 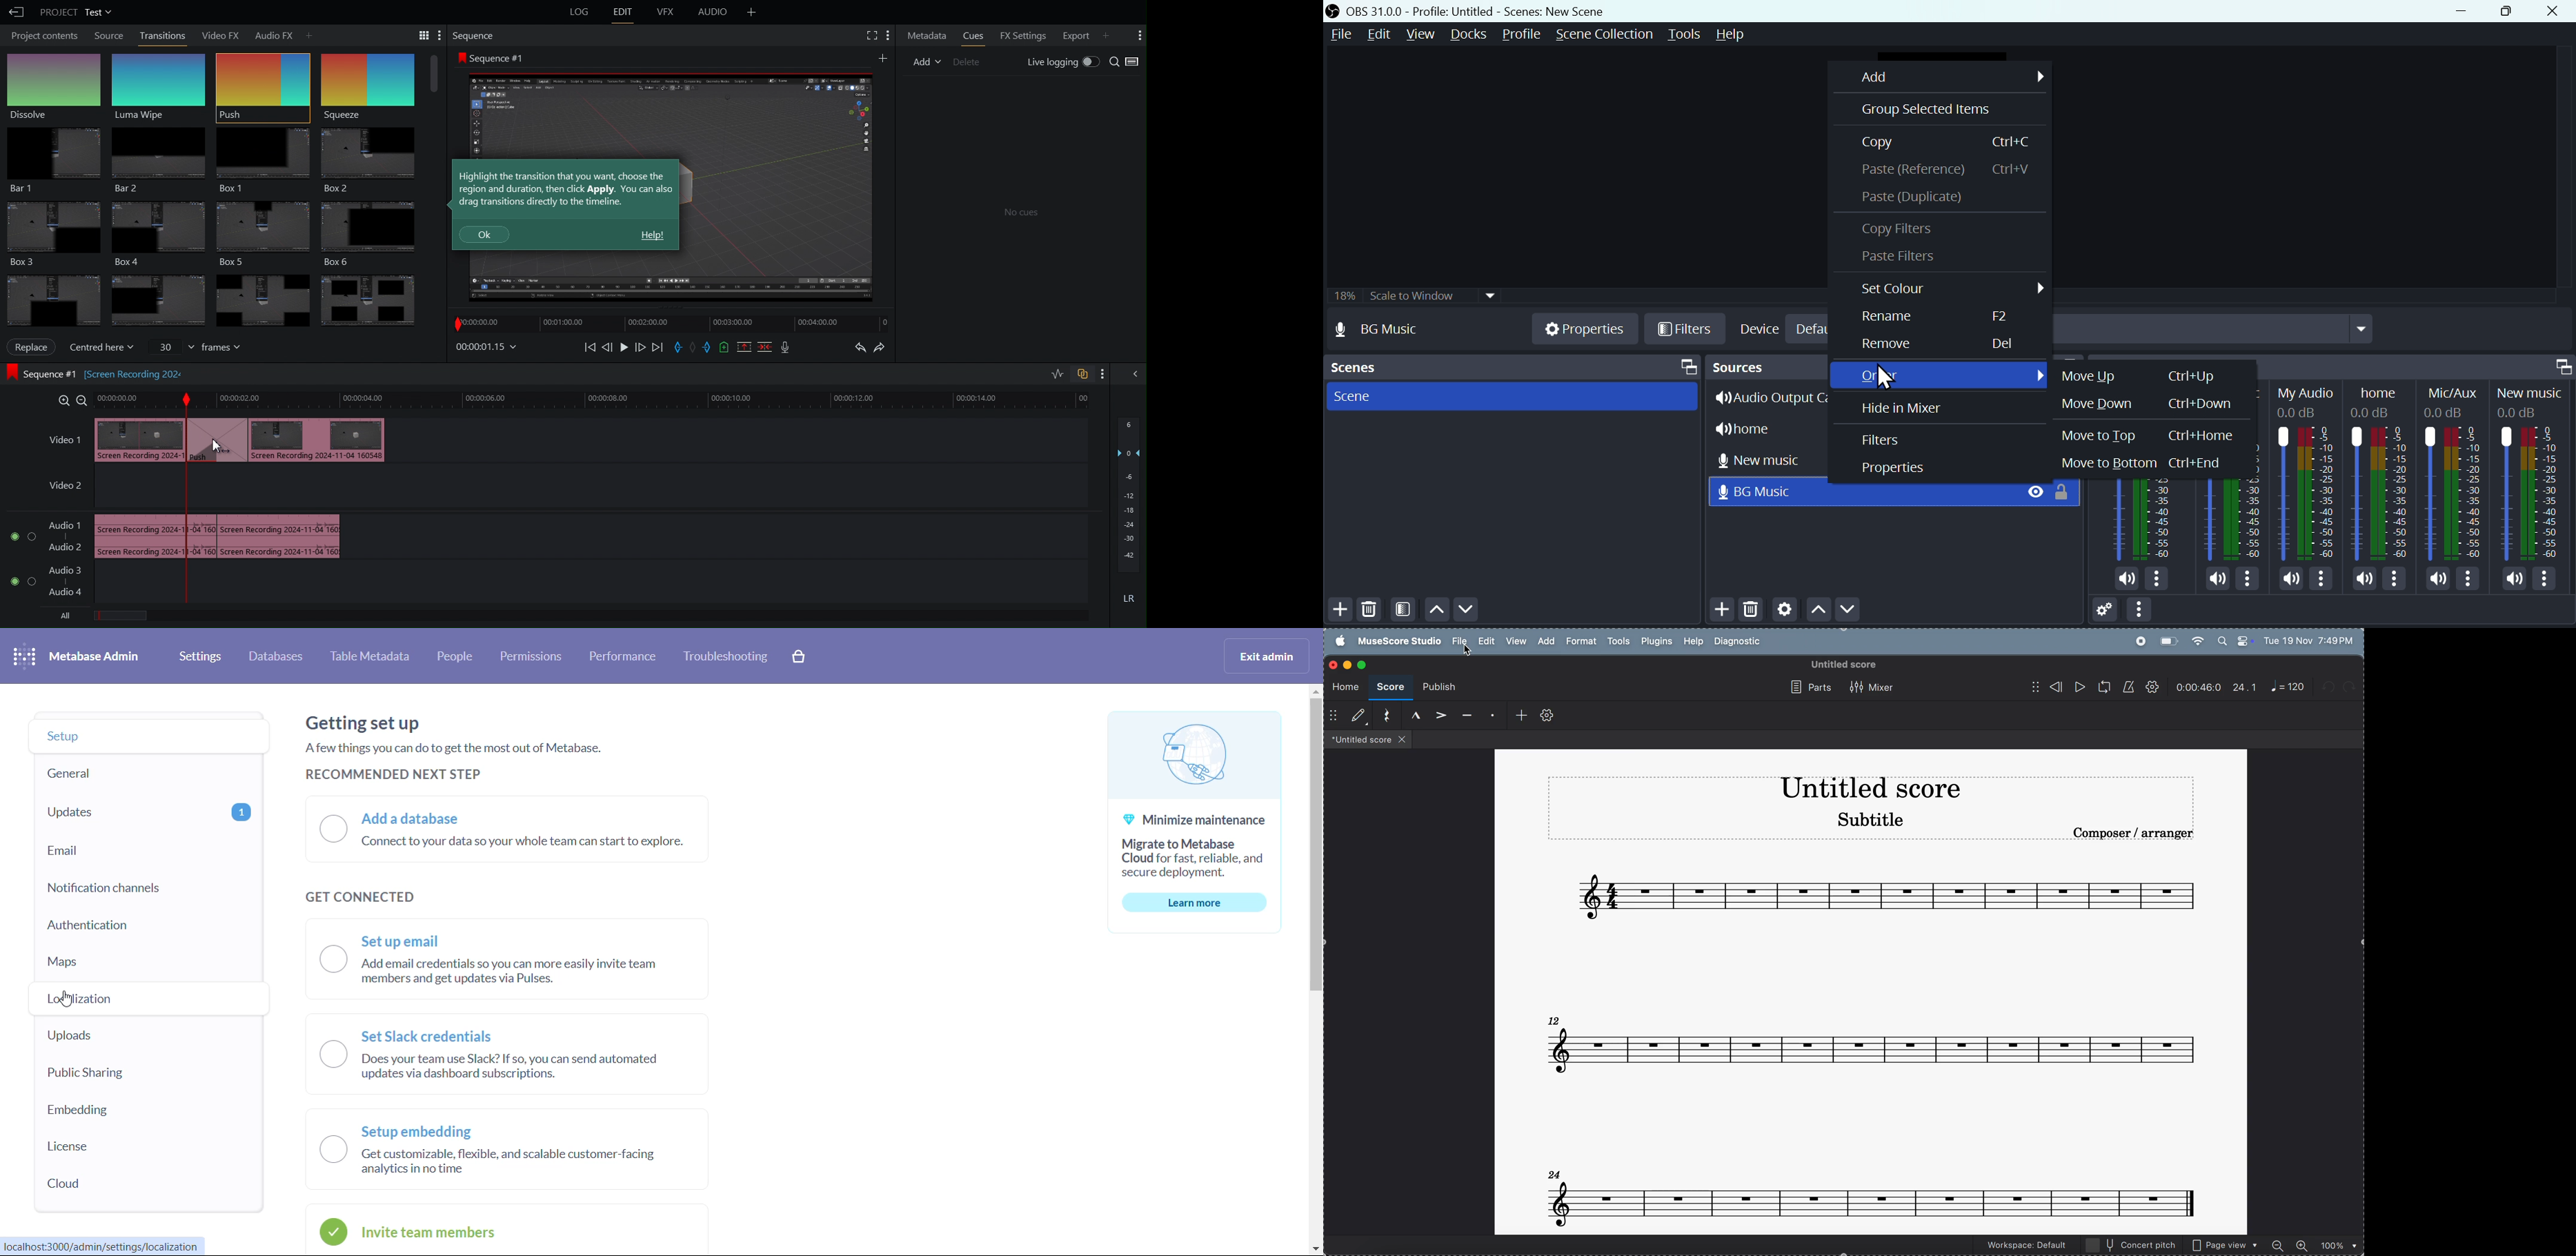 I want to click on file, so click(x=1460, y=641).